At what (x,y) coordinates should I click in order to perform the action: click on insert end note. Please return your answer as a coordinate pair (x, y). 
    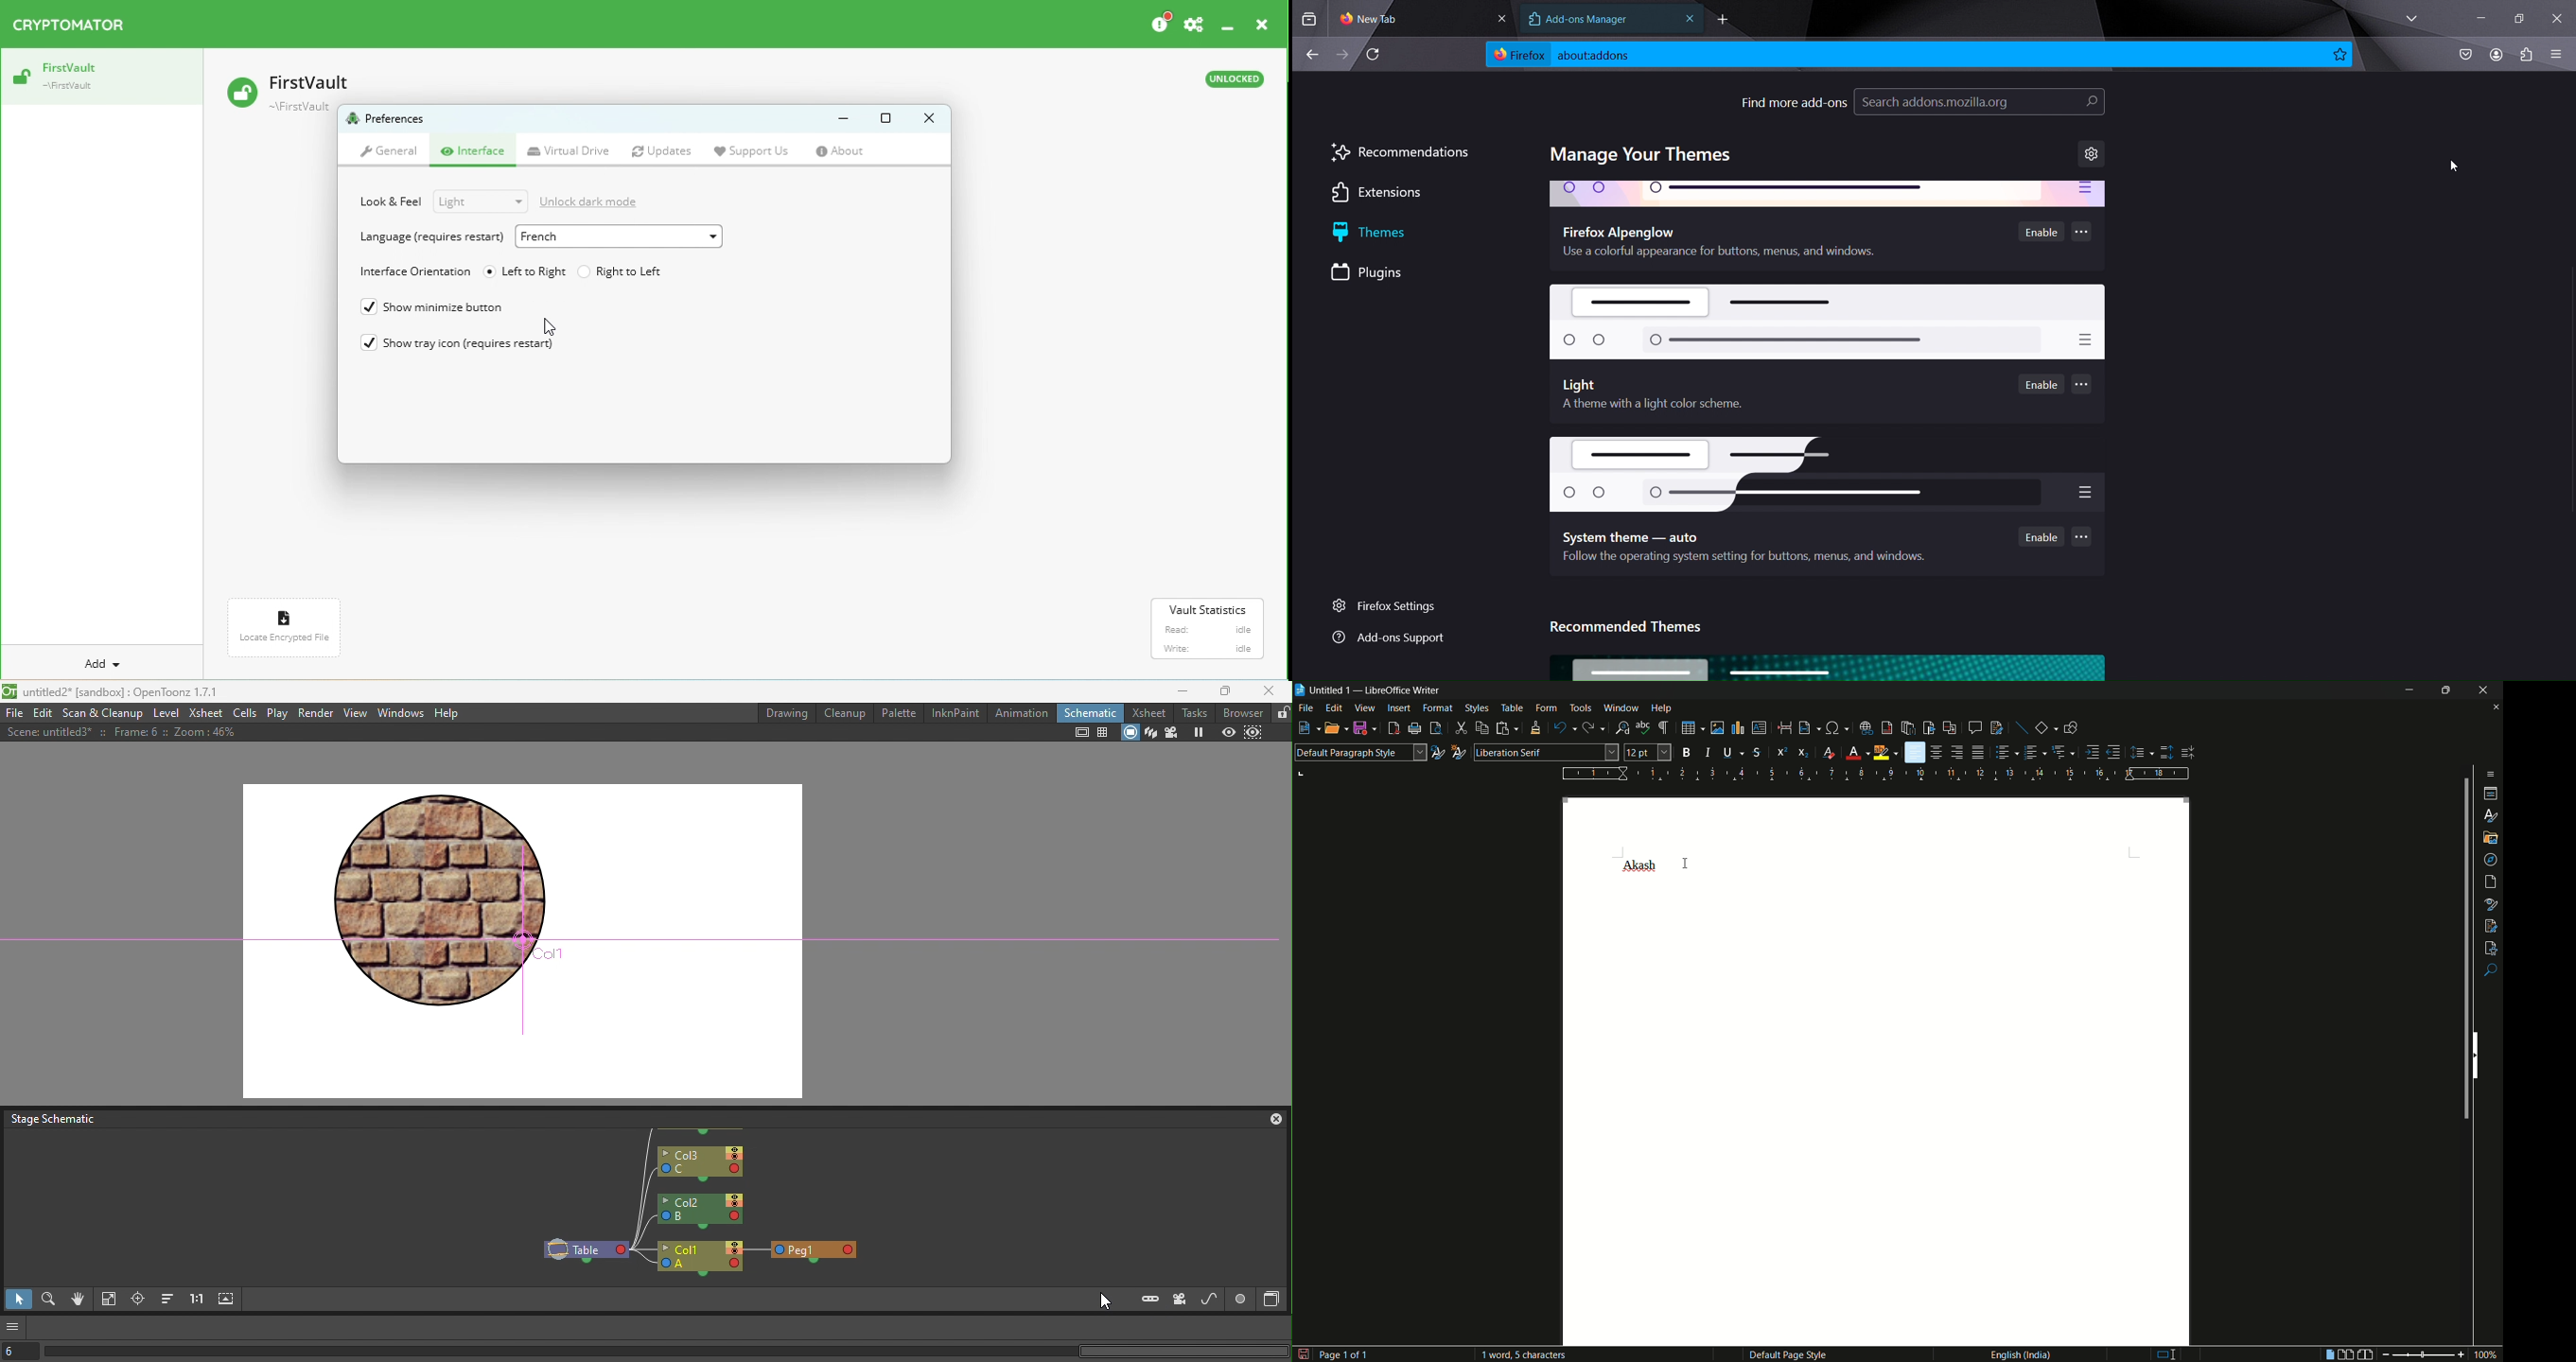
    Looking at the image, I should click on (1910, 729).